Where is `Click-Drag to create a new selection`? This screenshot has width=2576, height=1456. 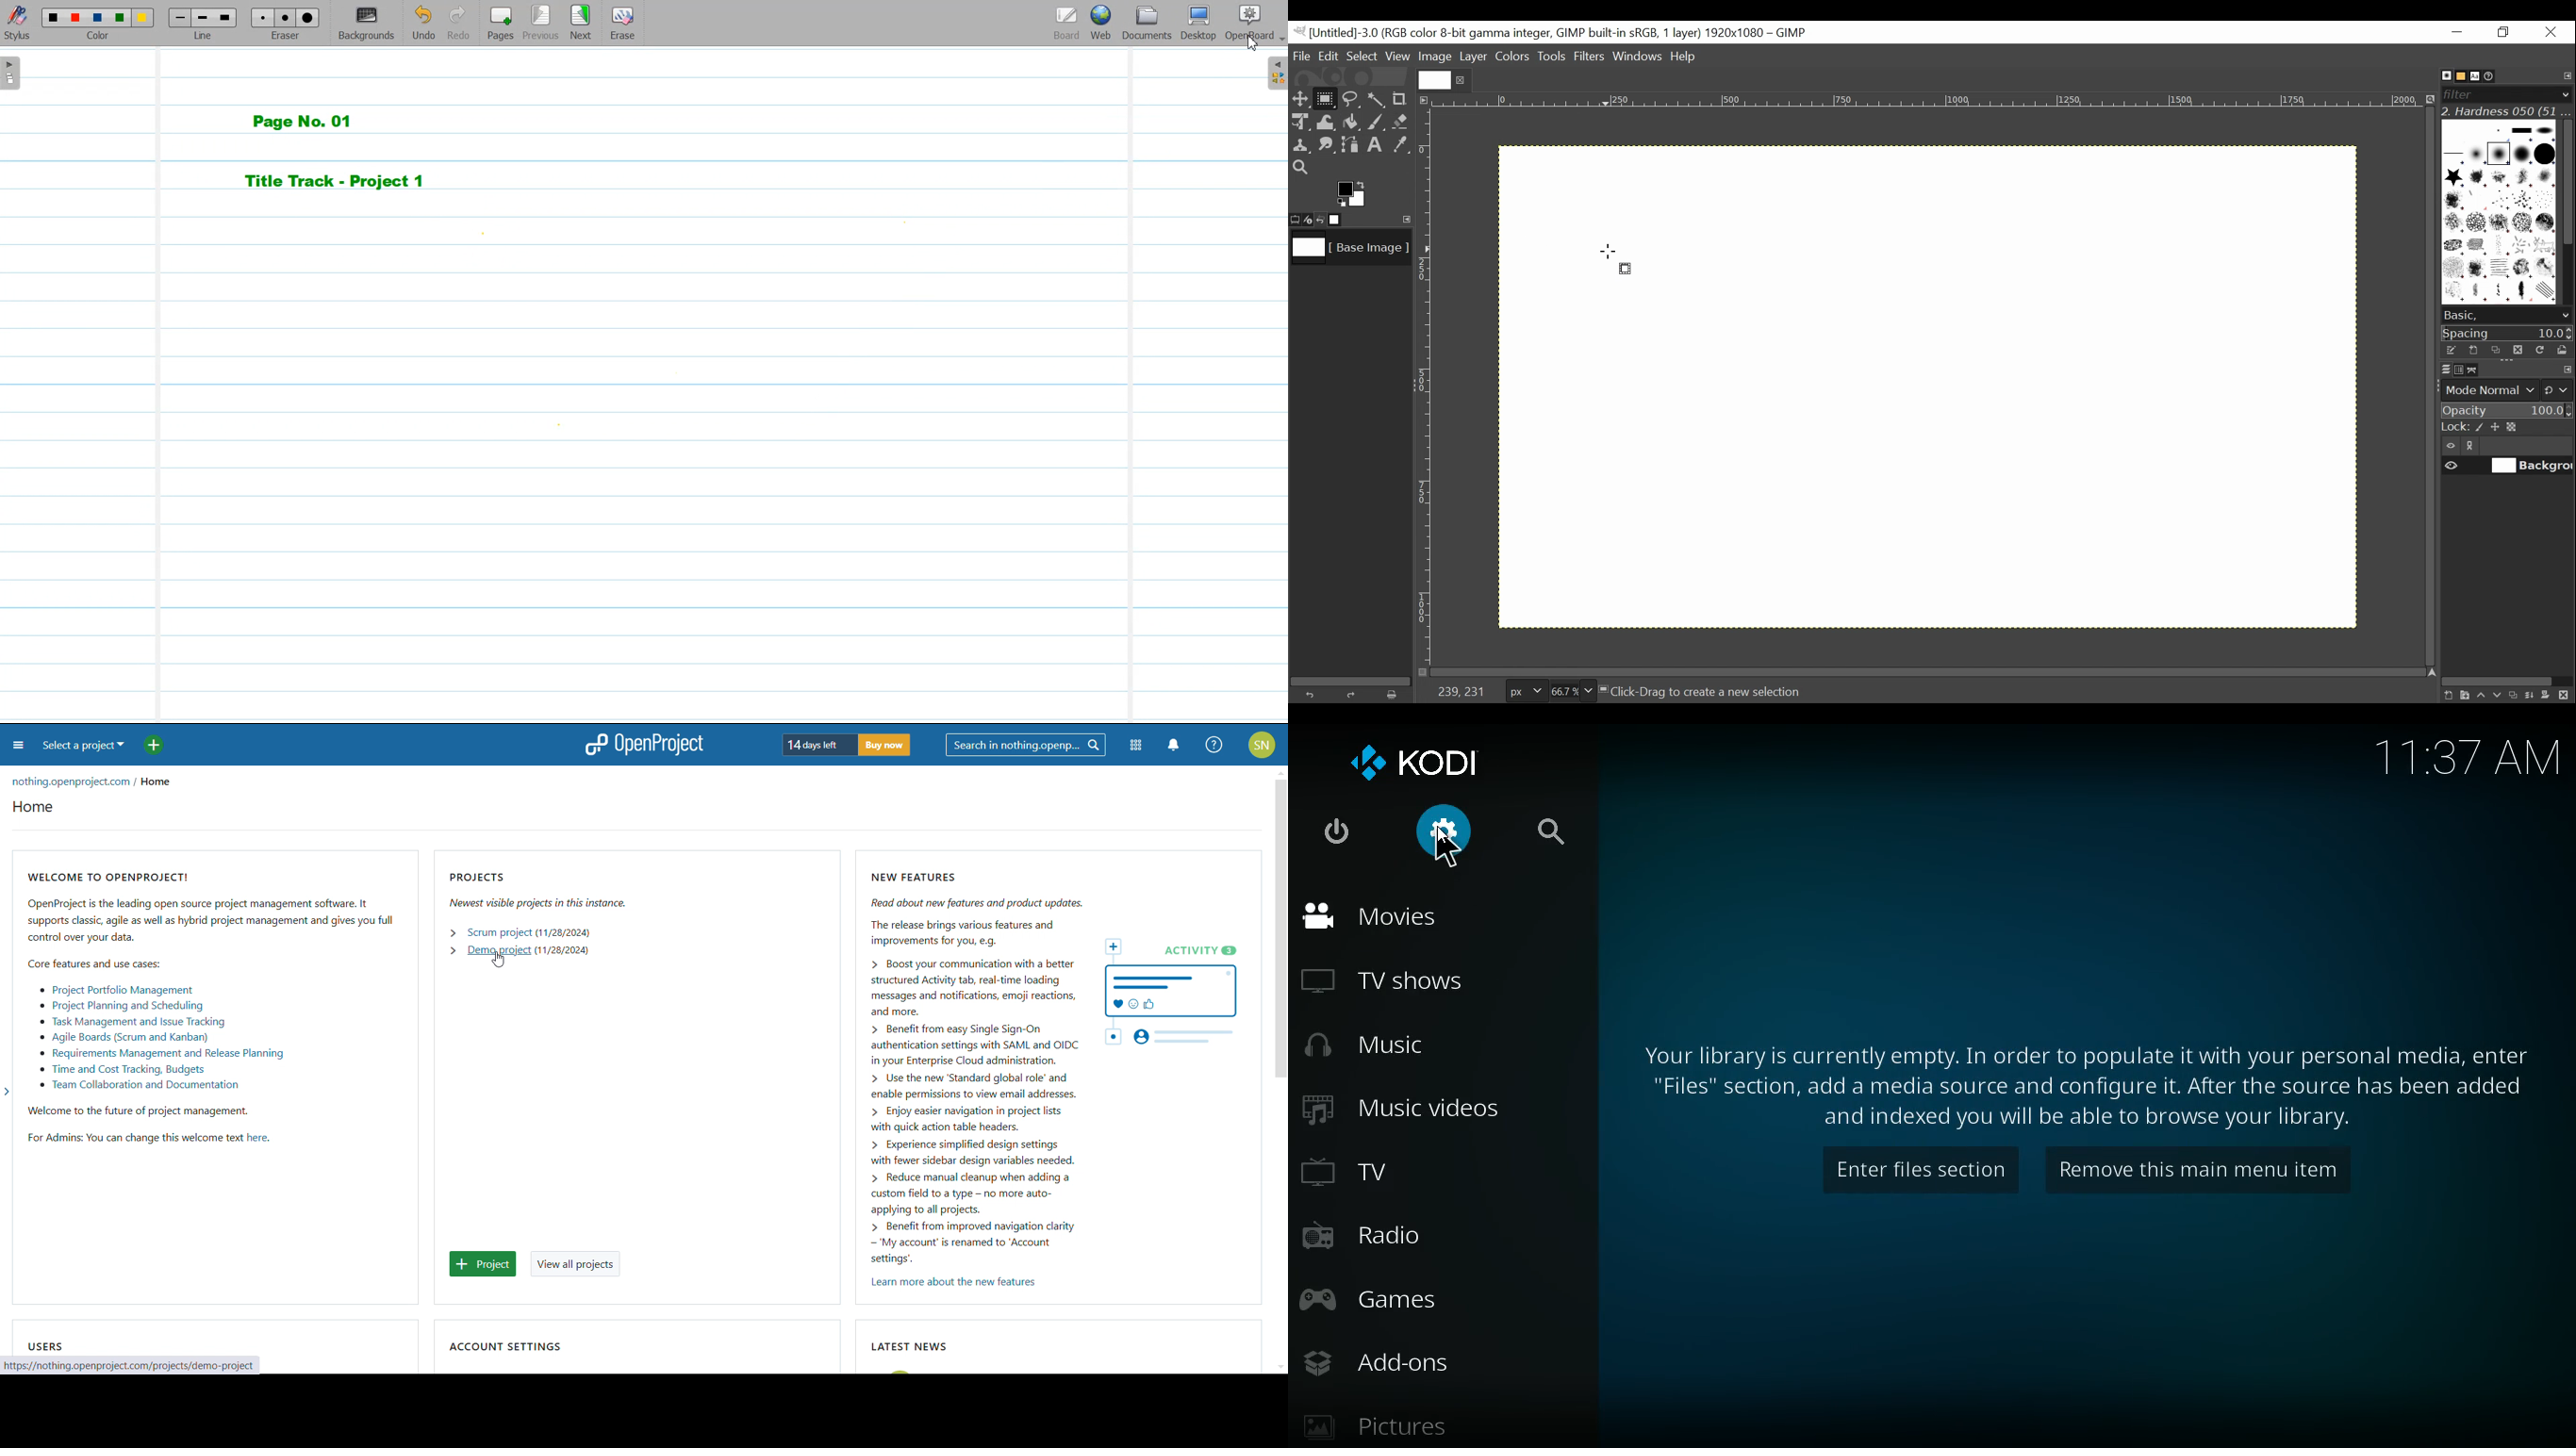
Click-Drag to create a new selection is located at coordinates (1706, 692).